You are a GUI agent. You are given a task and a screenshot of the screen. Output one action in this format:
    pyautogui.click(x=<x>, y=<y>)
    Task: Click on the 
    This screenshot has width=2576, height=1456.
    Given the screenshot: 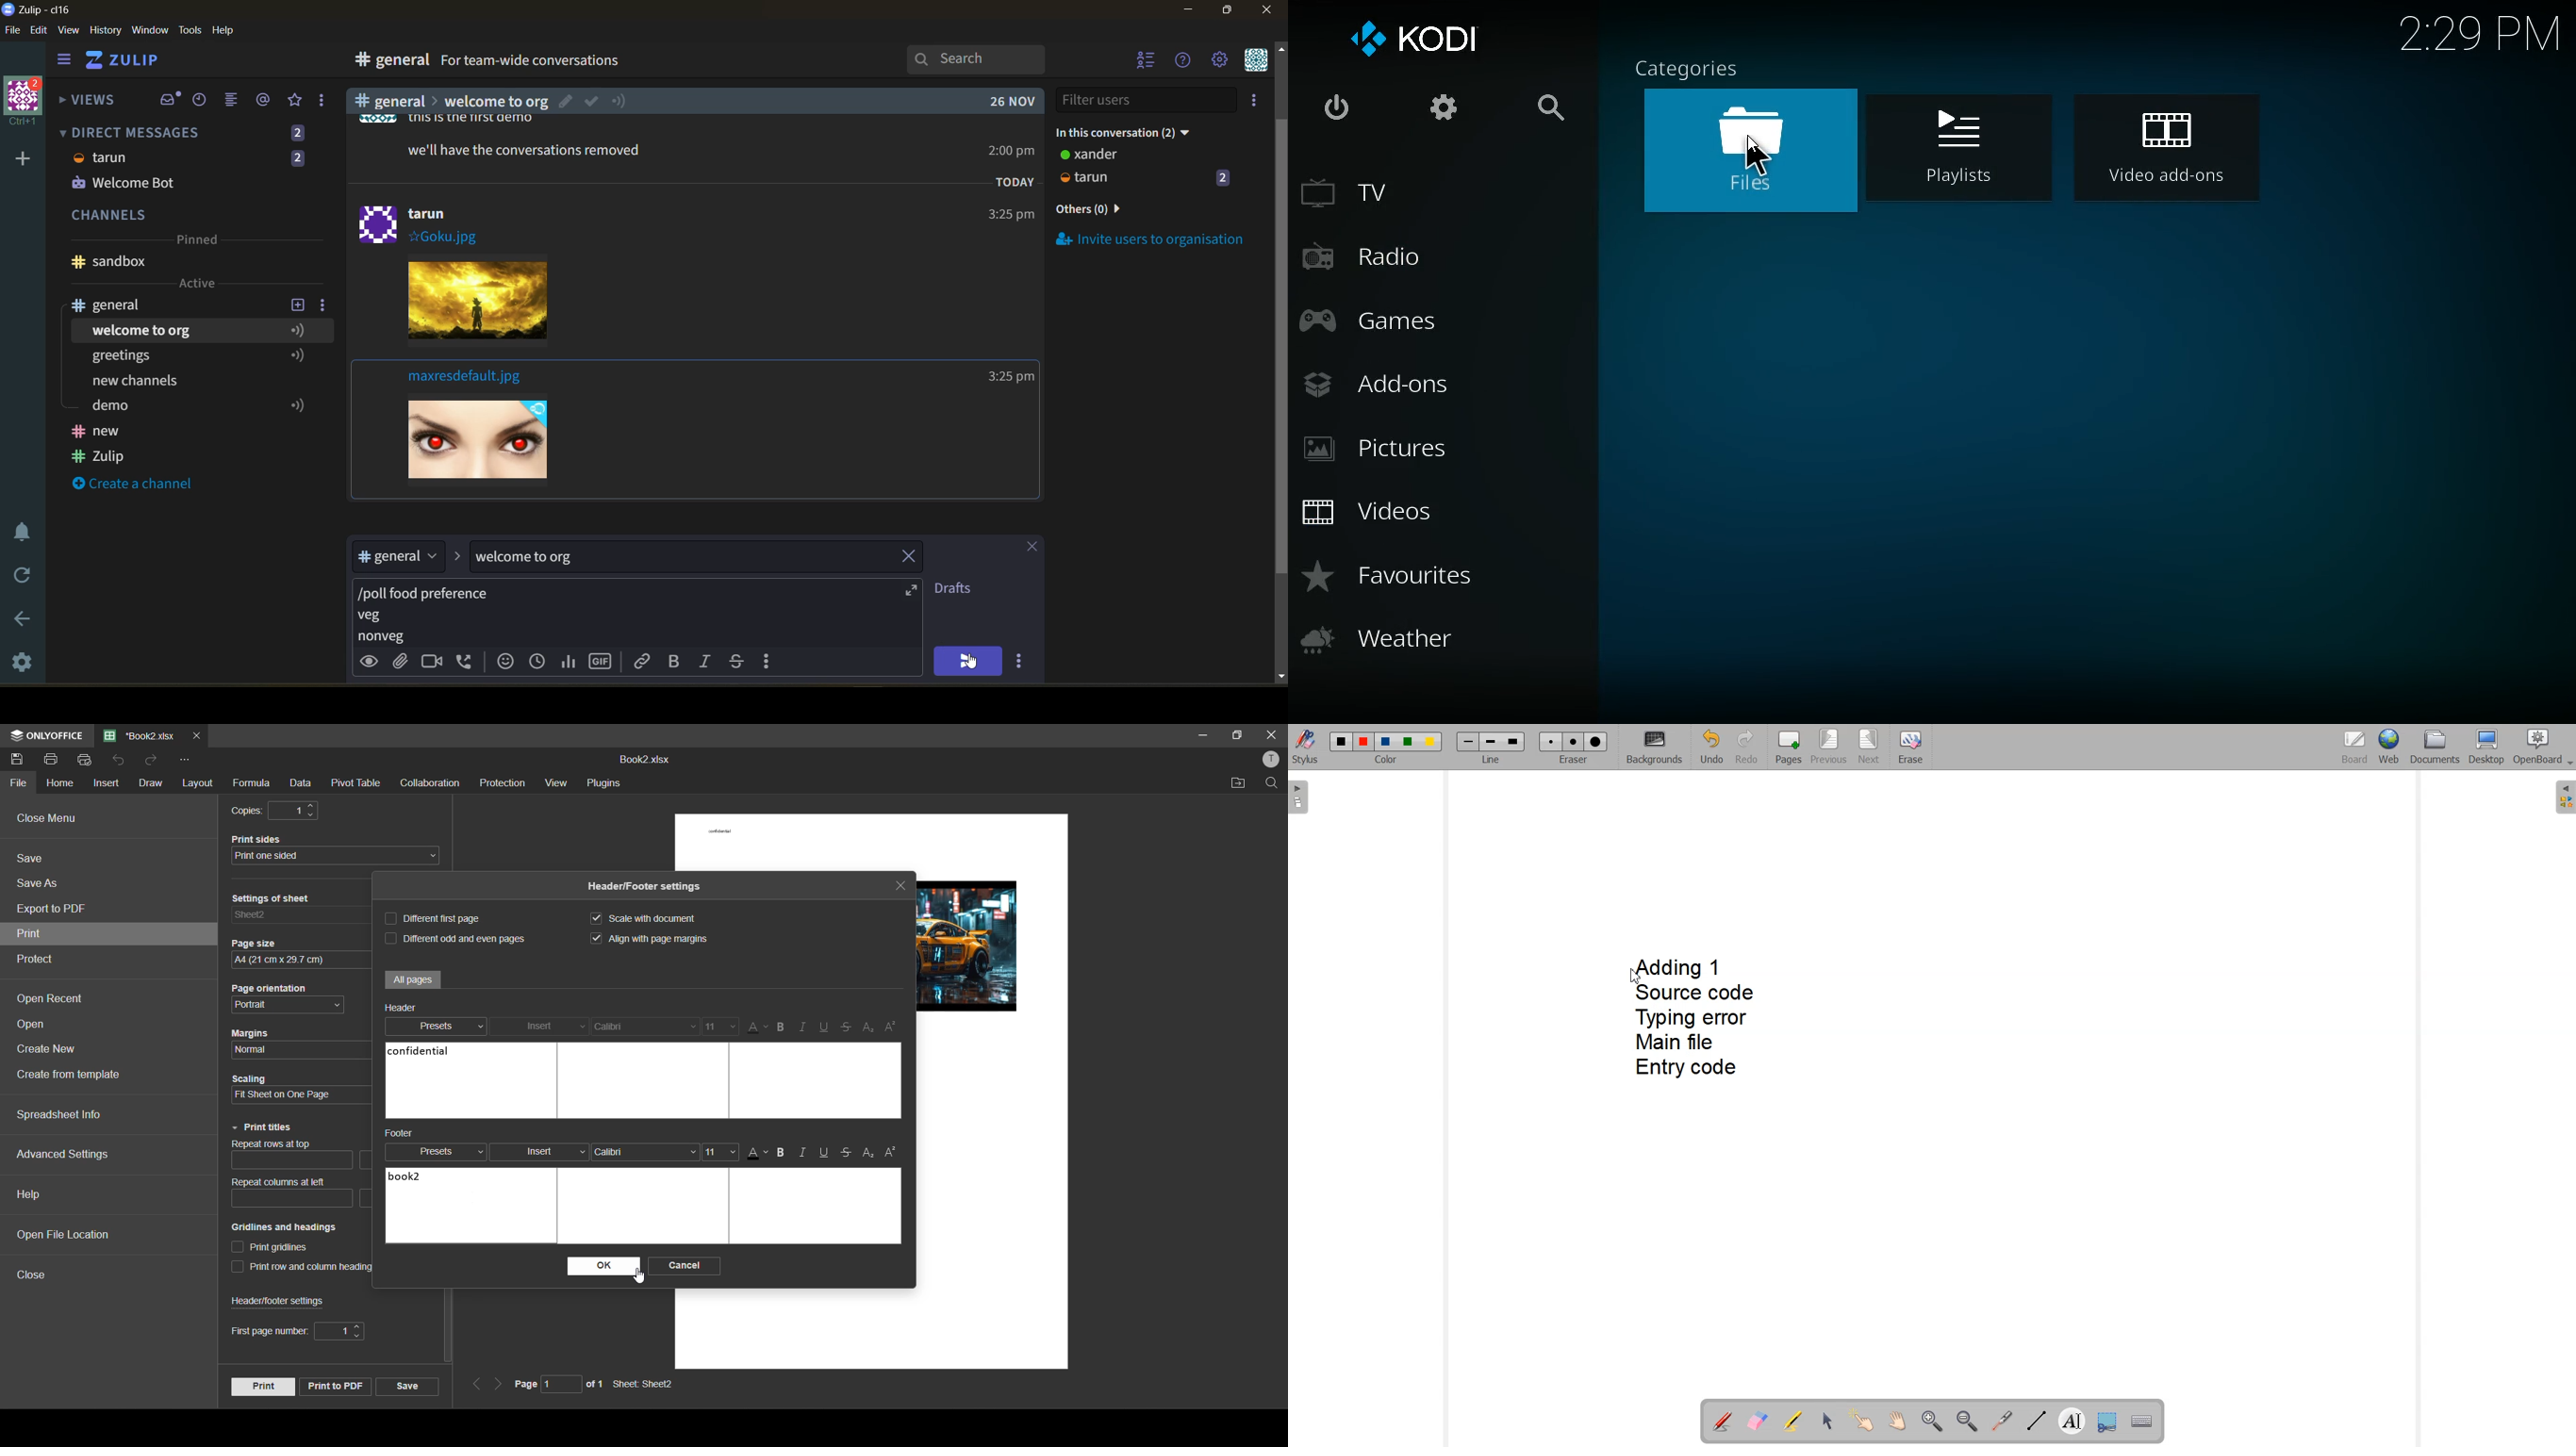 What is the action you would take?
    pyautogui.click(x=1007, y=101)
    